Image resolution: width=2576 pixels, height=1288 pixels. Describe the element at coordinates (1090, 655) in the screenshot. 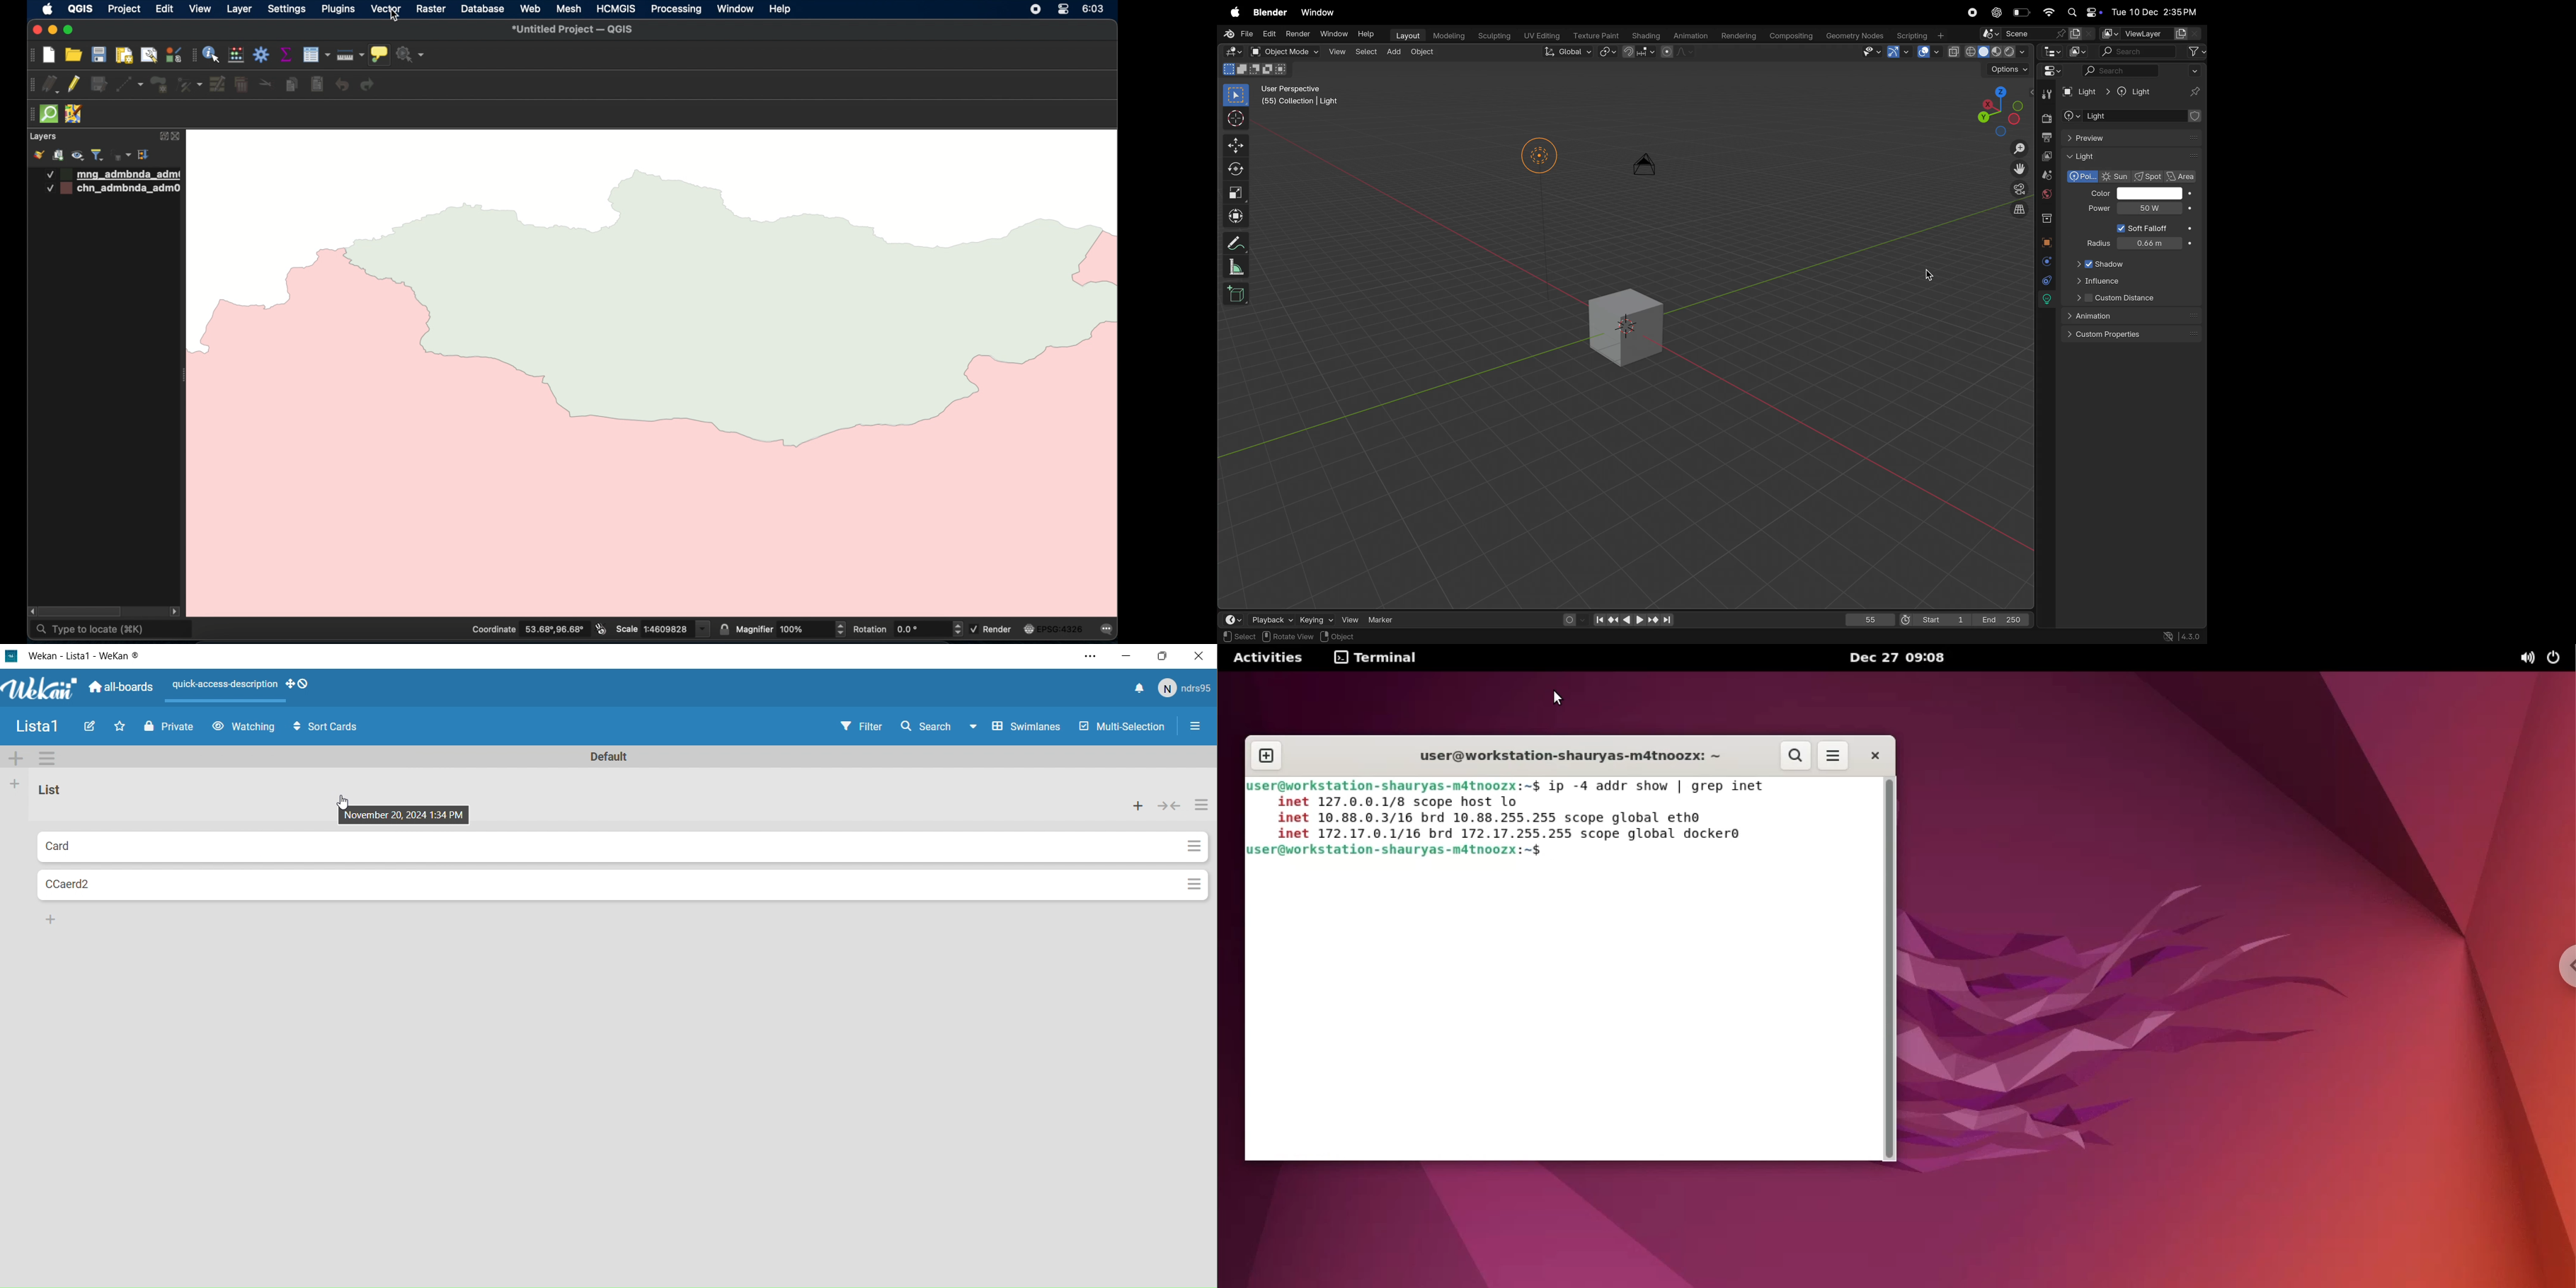

I see `Settings` at that location.